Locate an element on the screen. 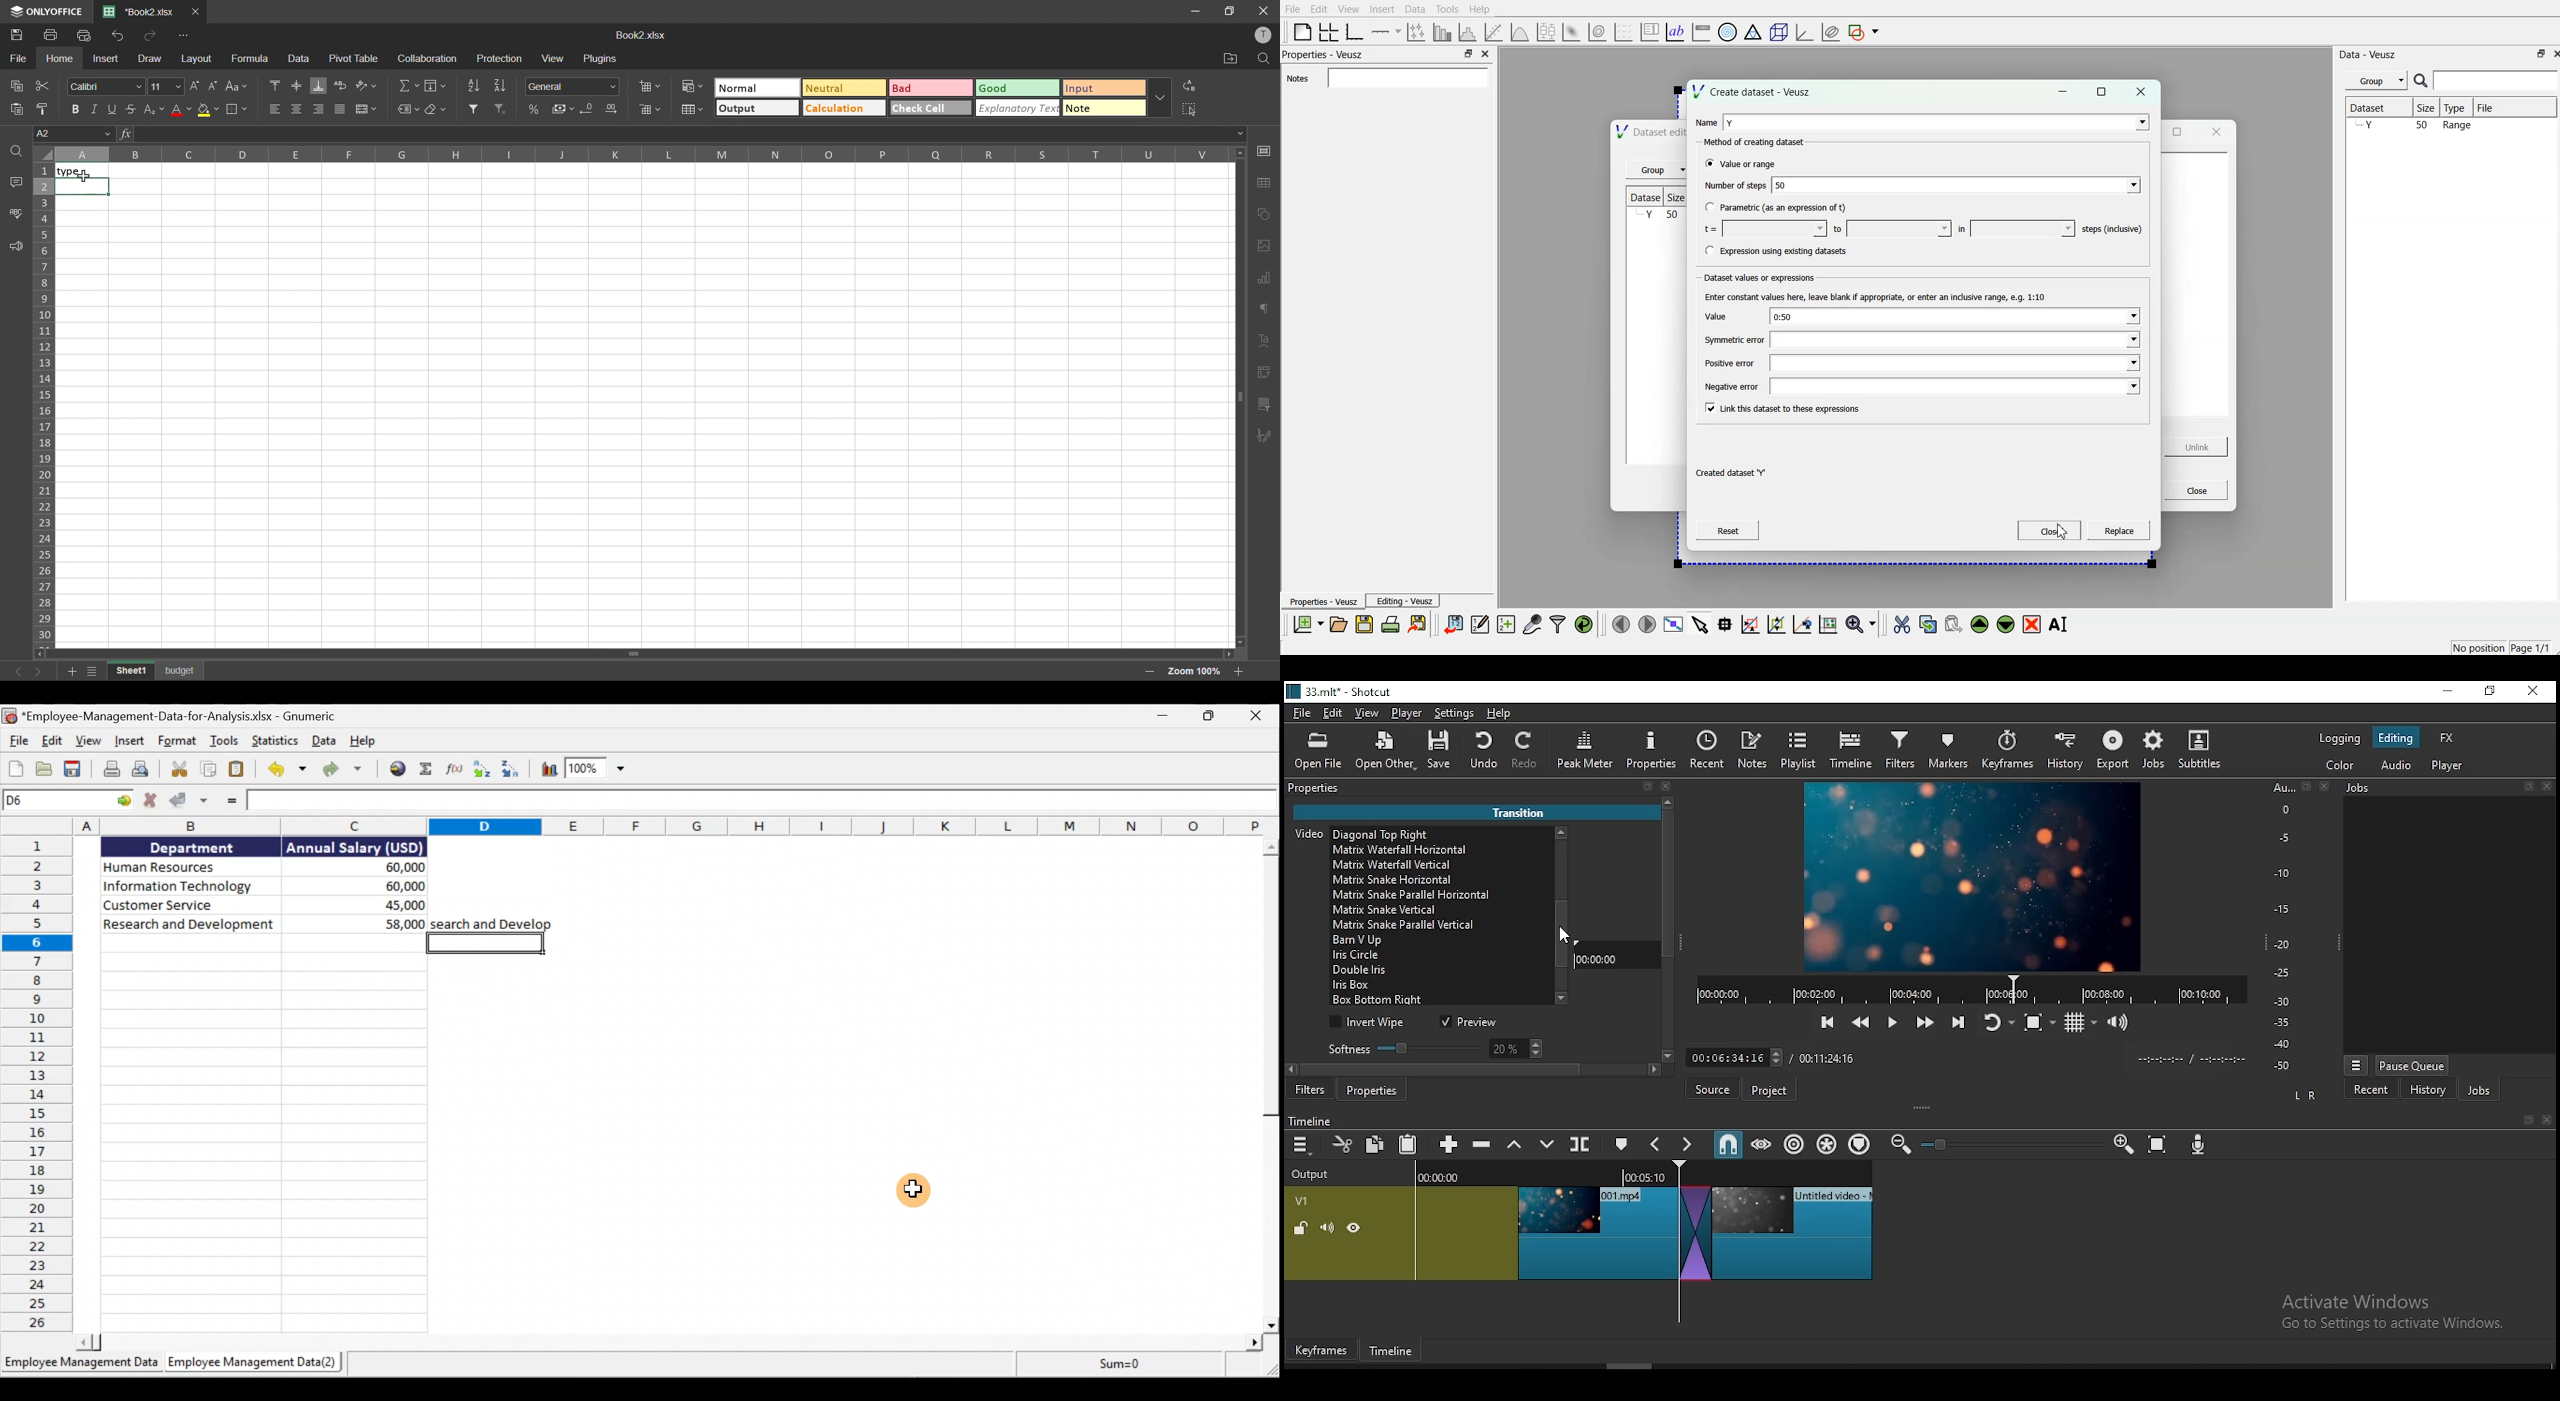  comments is located at coordinates (17, 184).